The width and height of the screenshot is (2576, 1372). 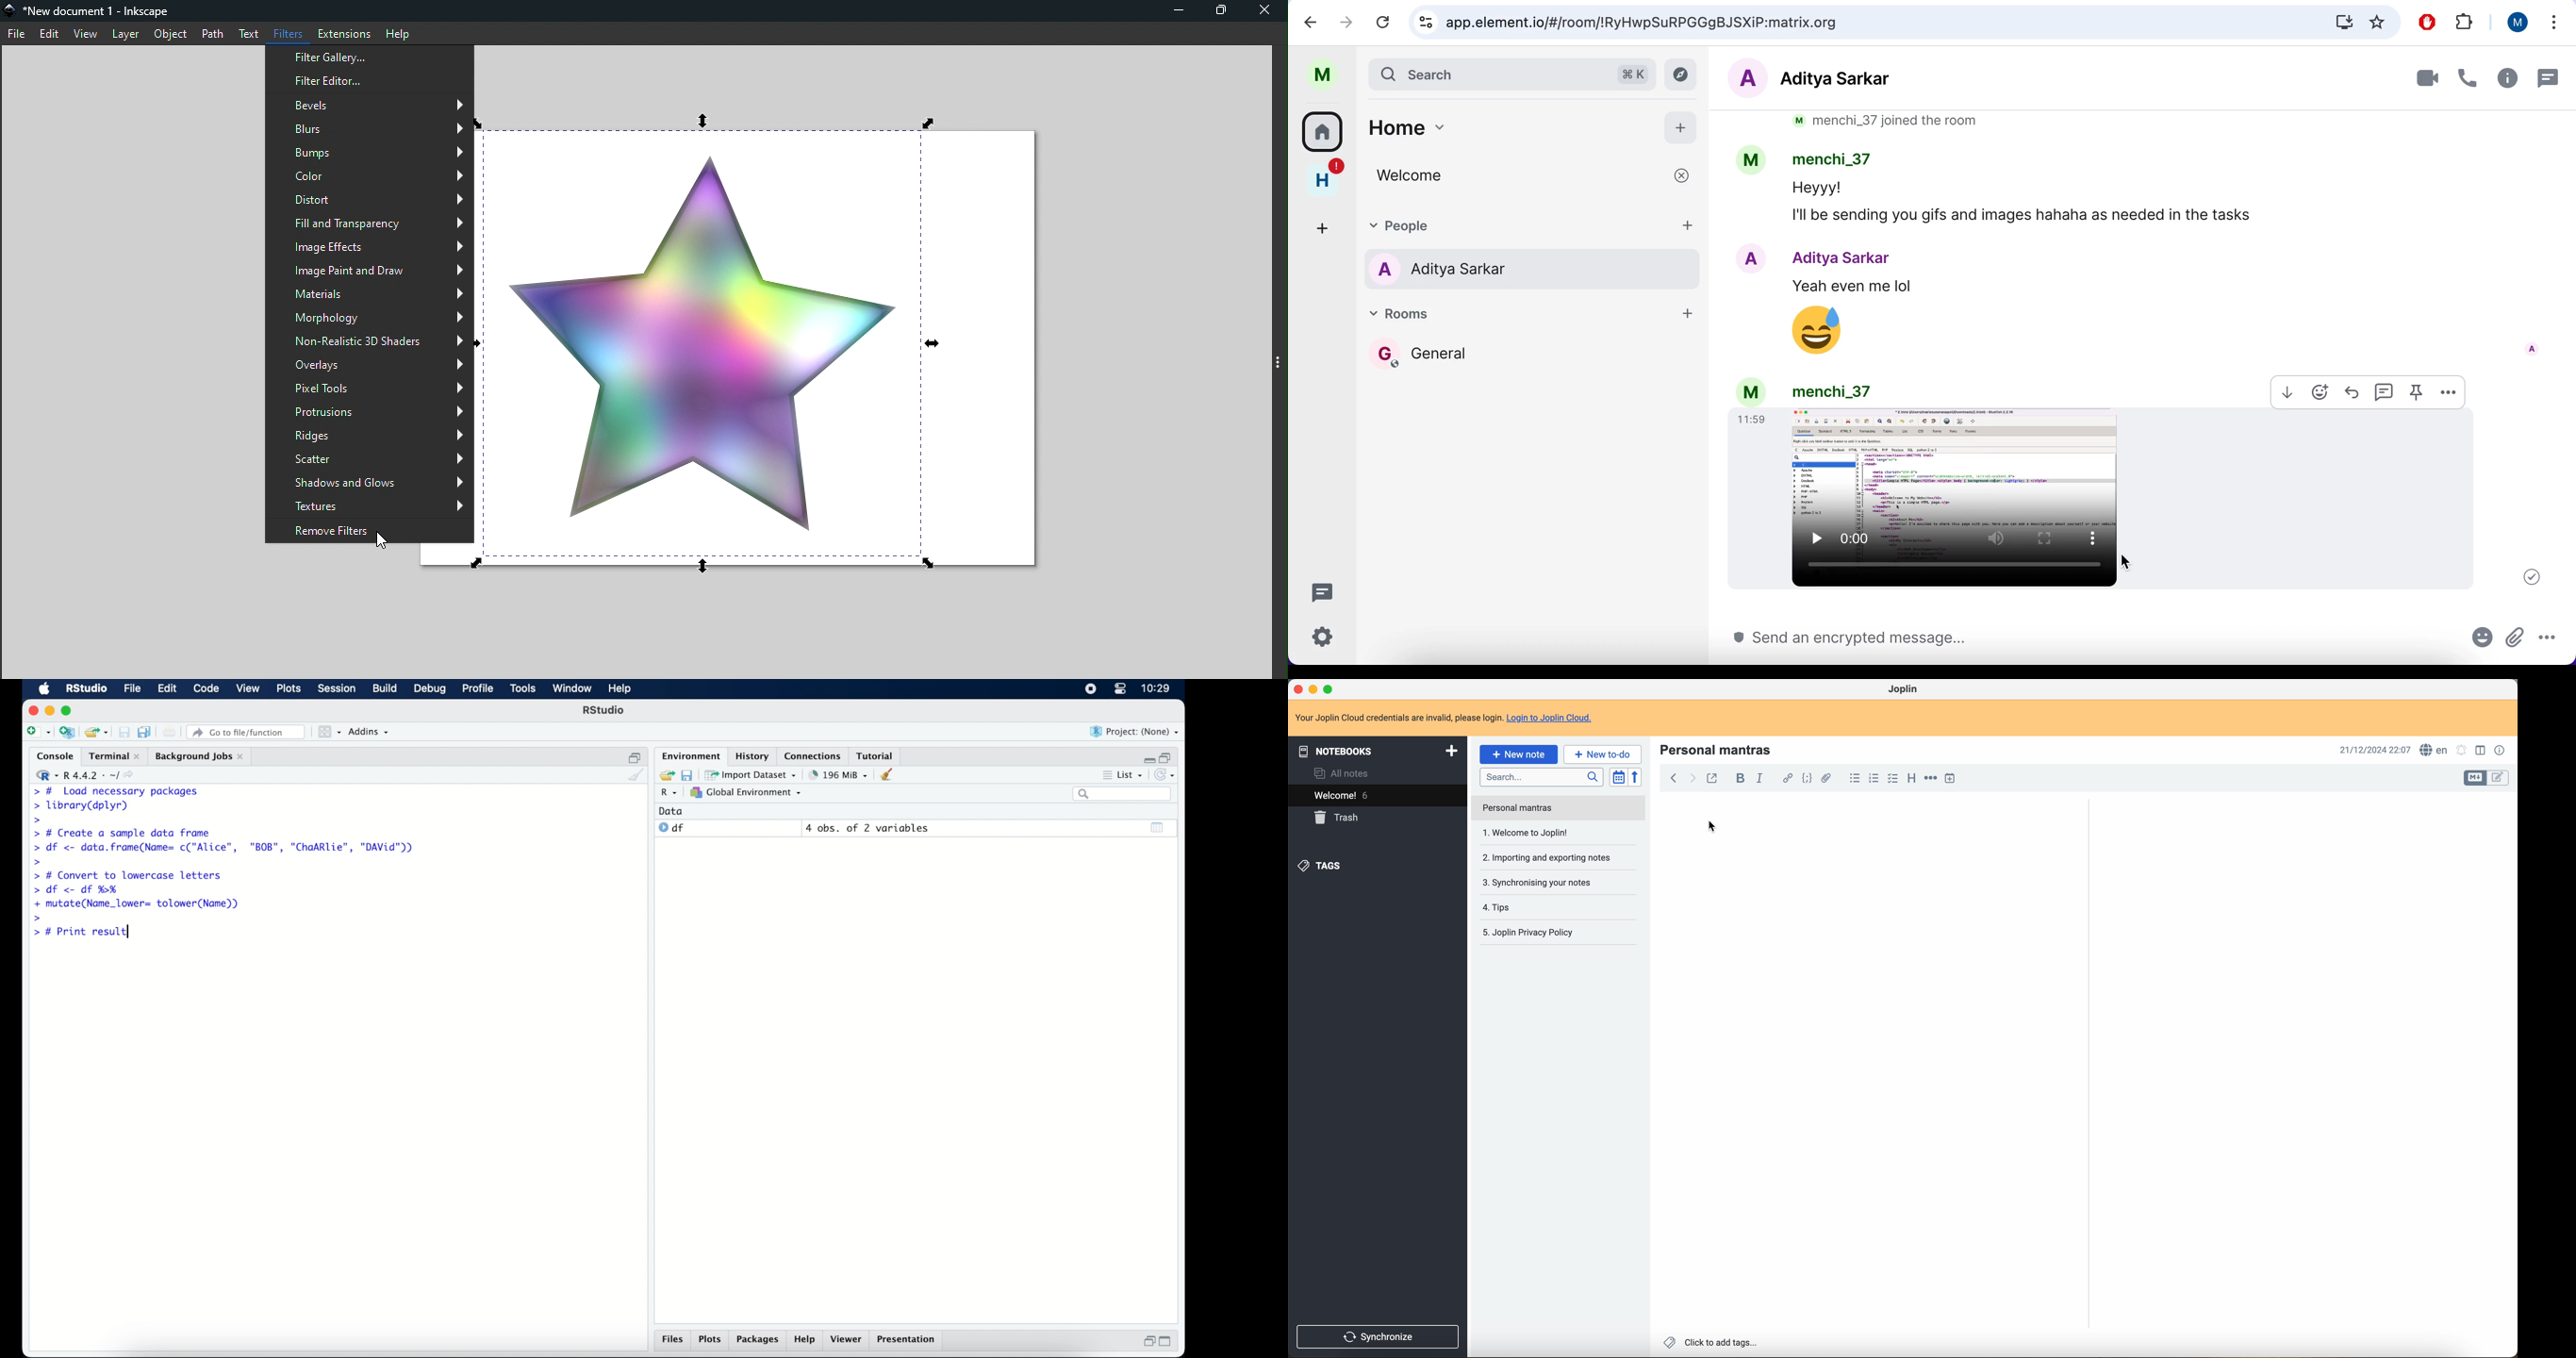 What do you see at coordinates (1808, 780) in the screenshot?
I see `code` at bounding box center [1808, 780].